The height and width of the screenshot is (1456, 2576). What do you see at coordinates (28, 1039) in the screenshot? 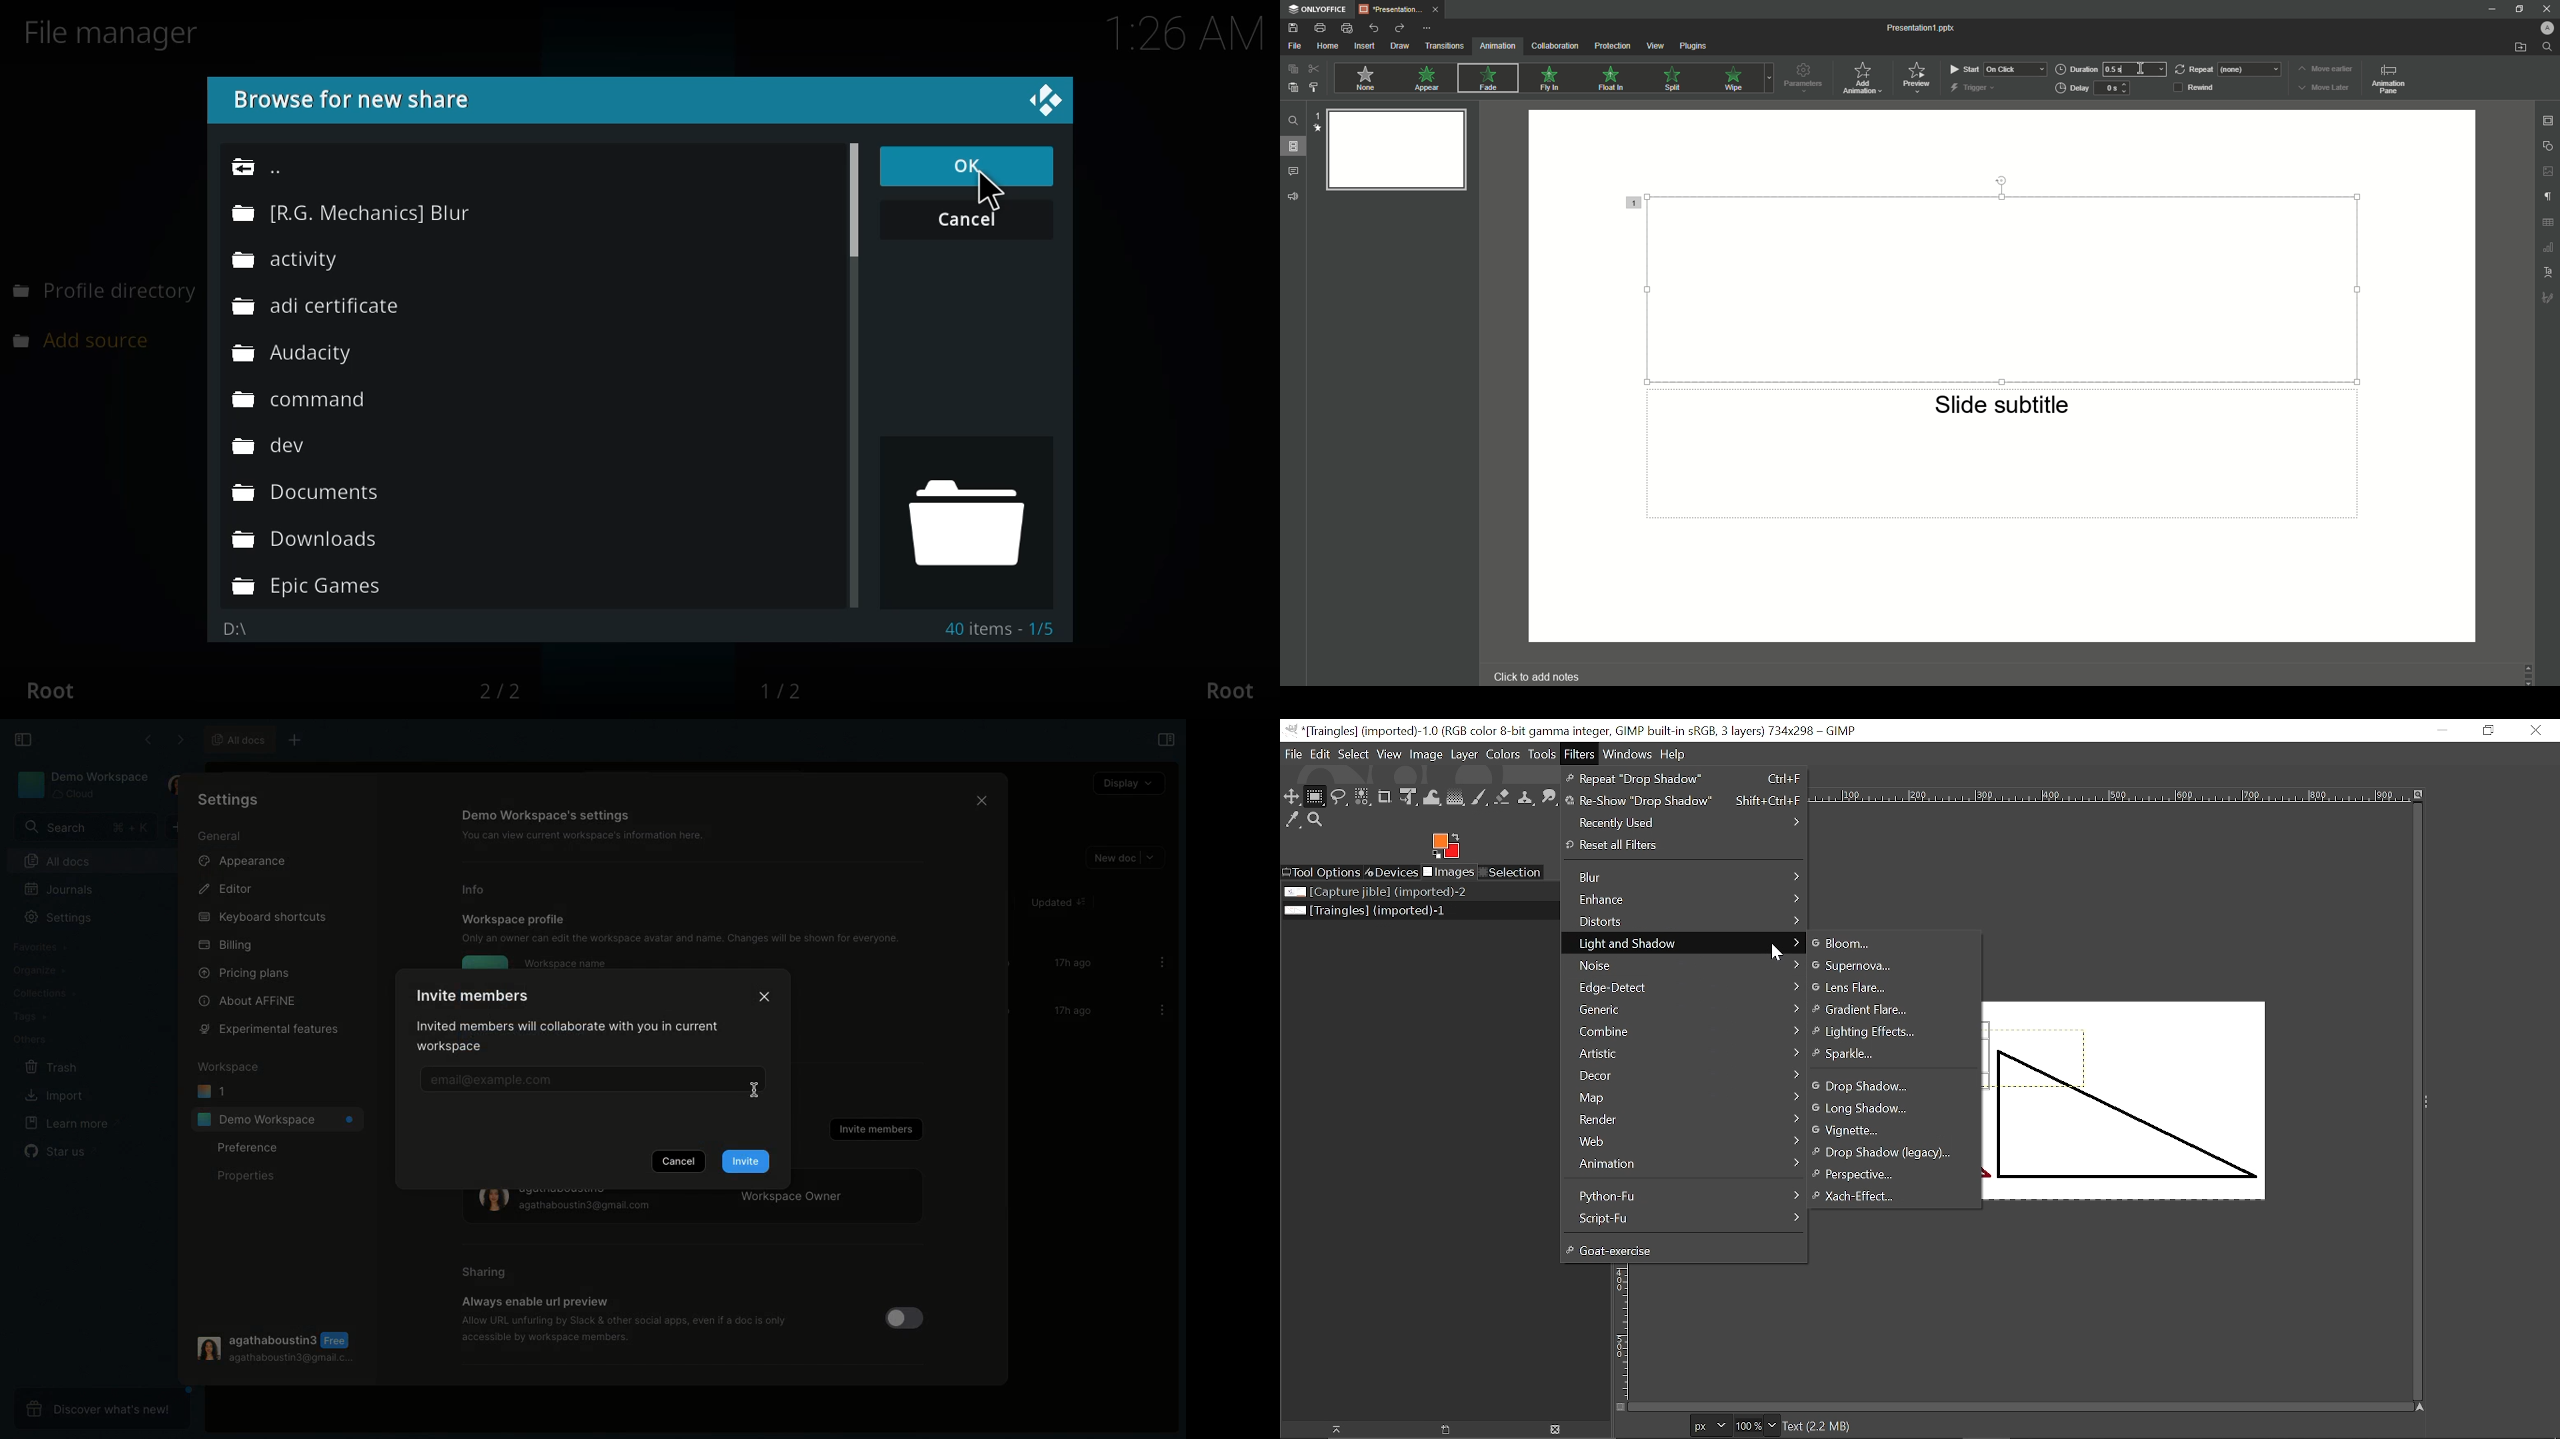
I see `Others` at bounding box center [28, 1039].